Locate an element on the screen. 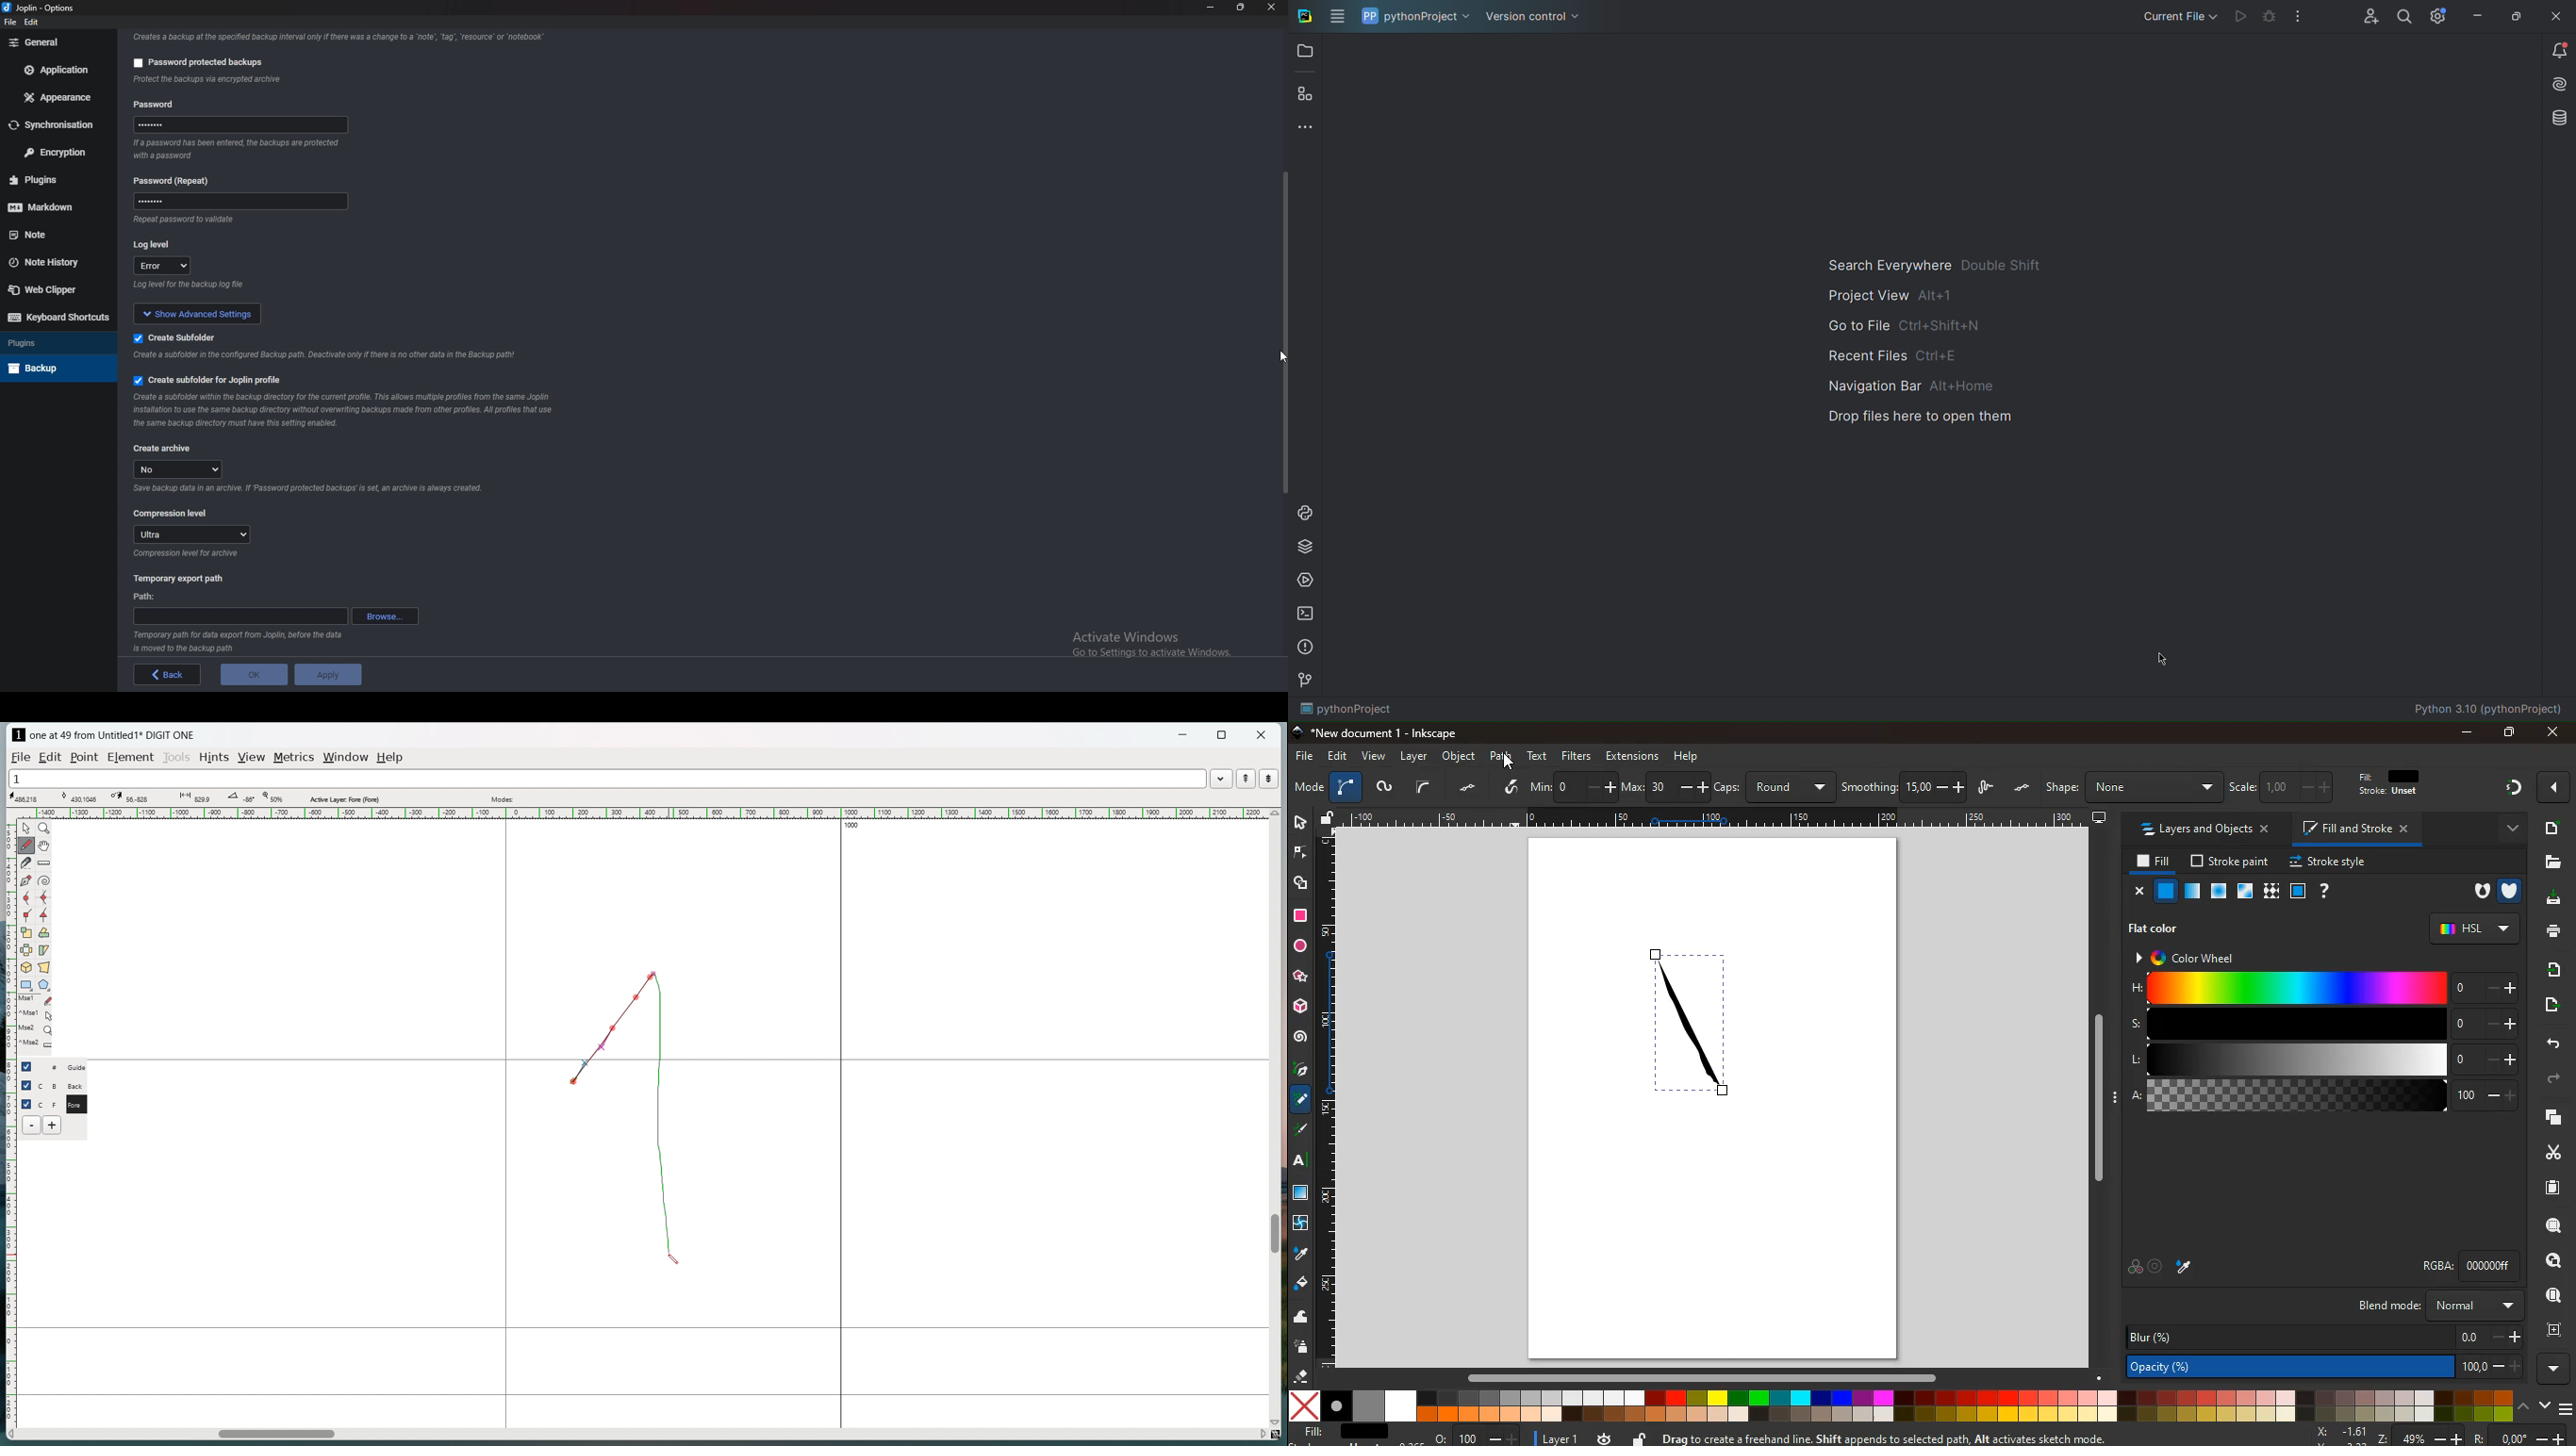 The height and width of the screenshot is (1456, 2576). 1 is located at coordinates (606, 778).